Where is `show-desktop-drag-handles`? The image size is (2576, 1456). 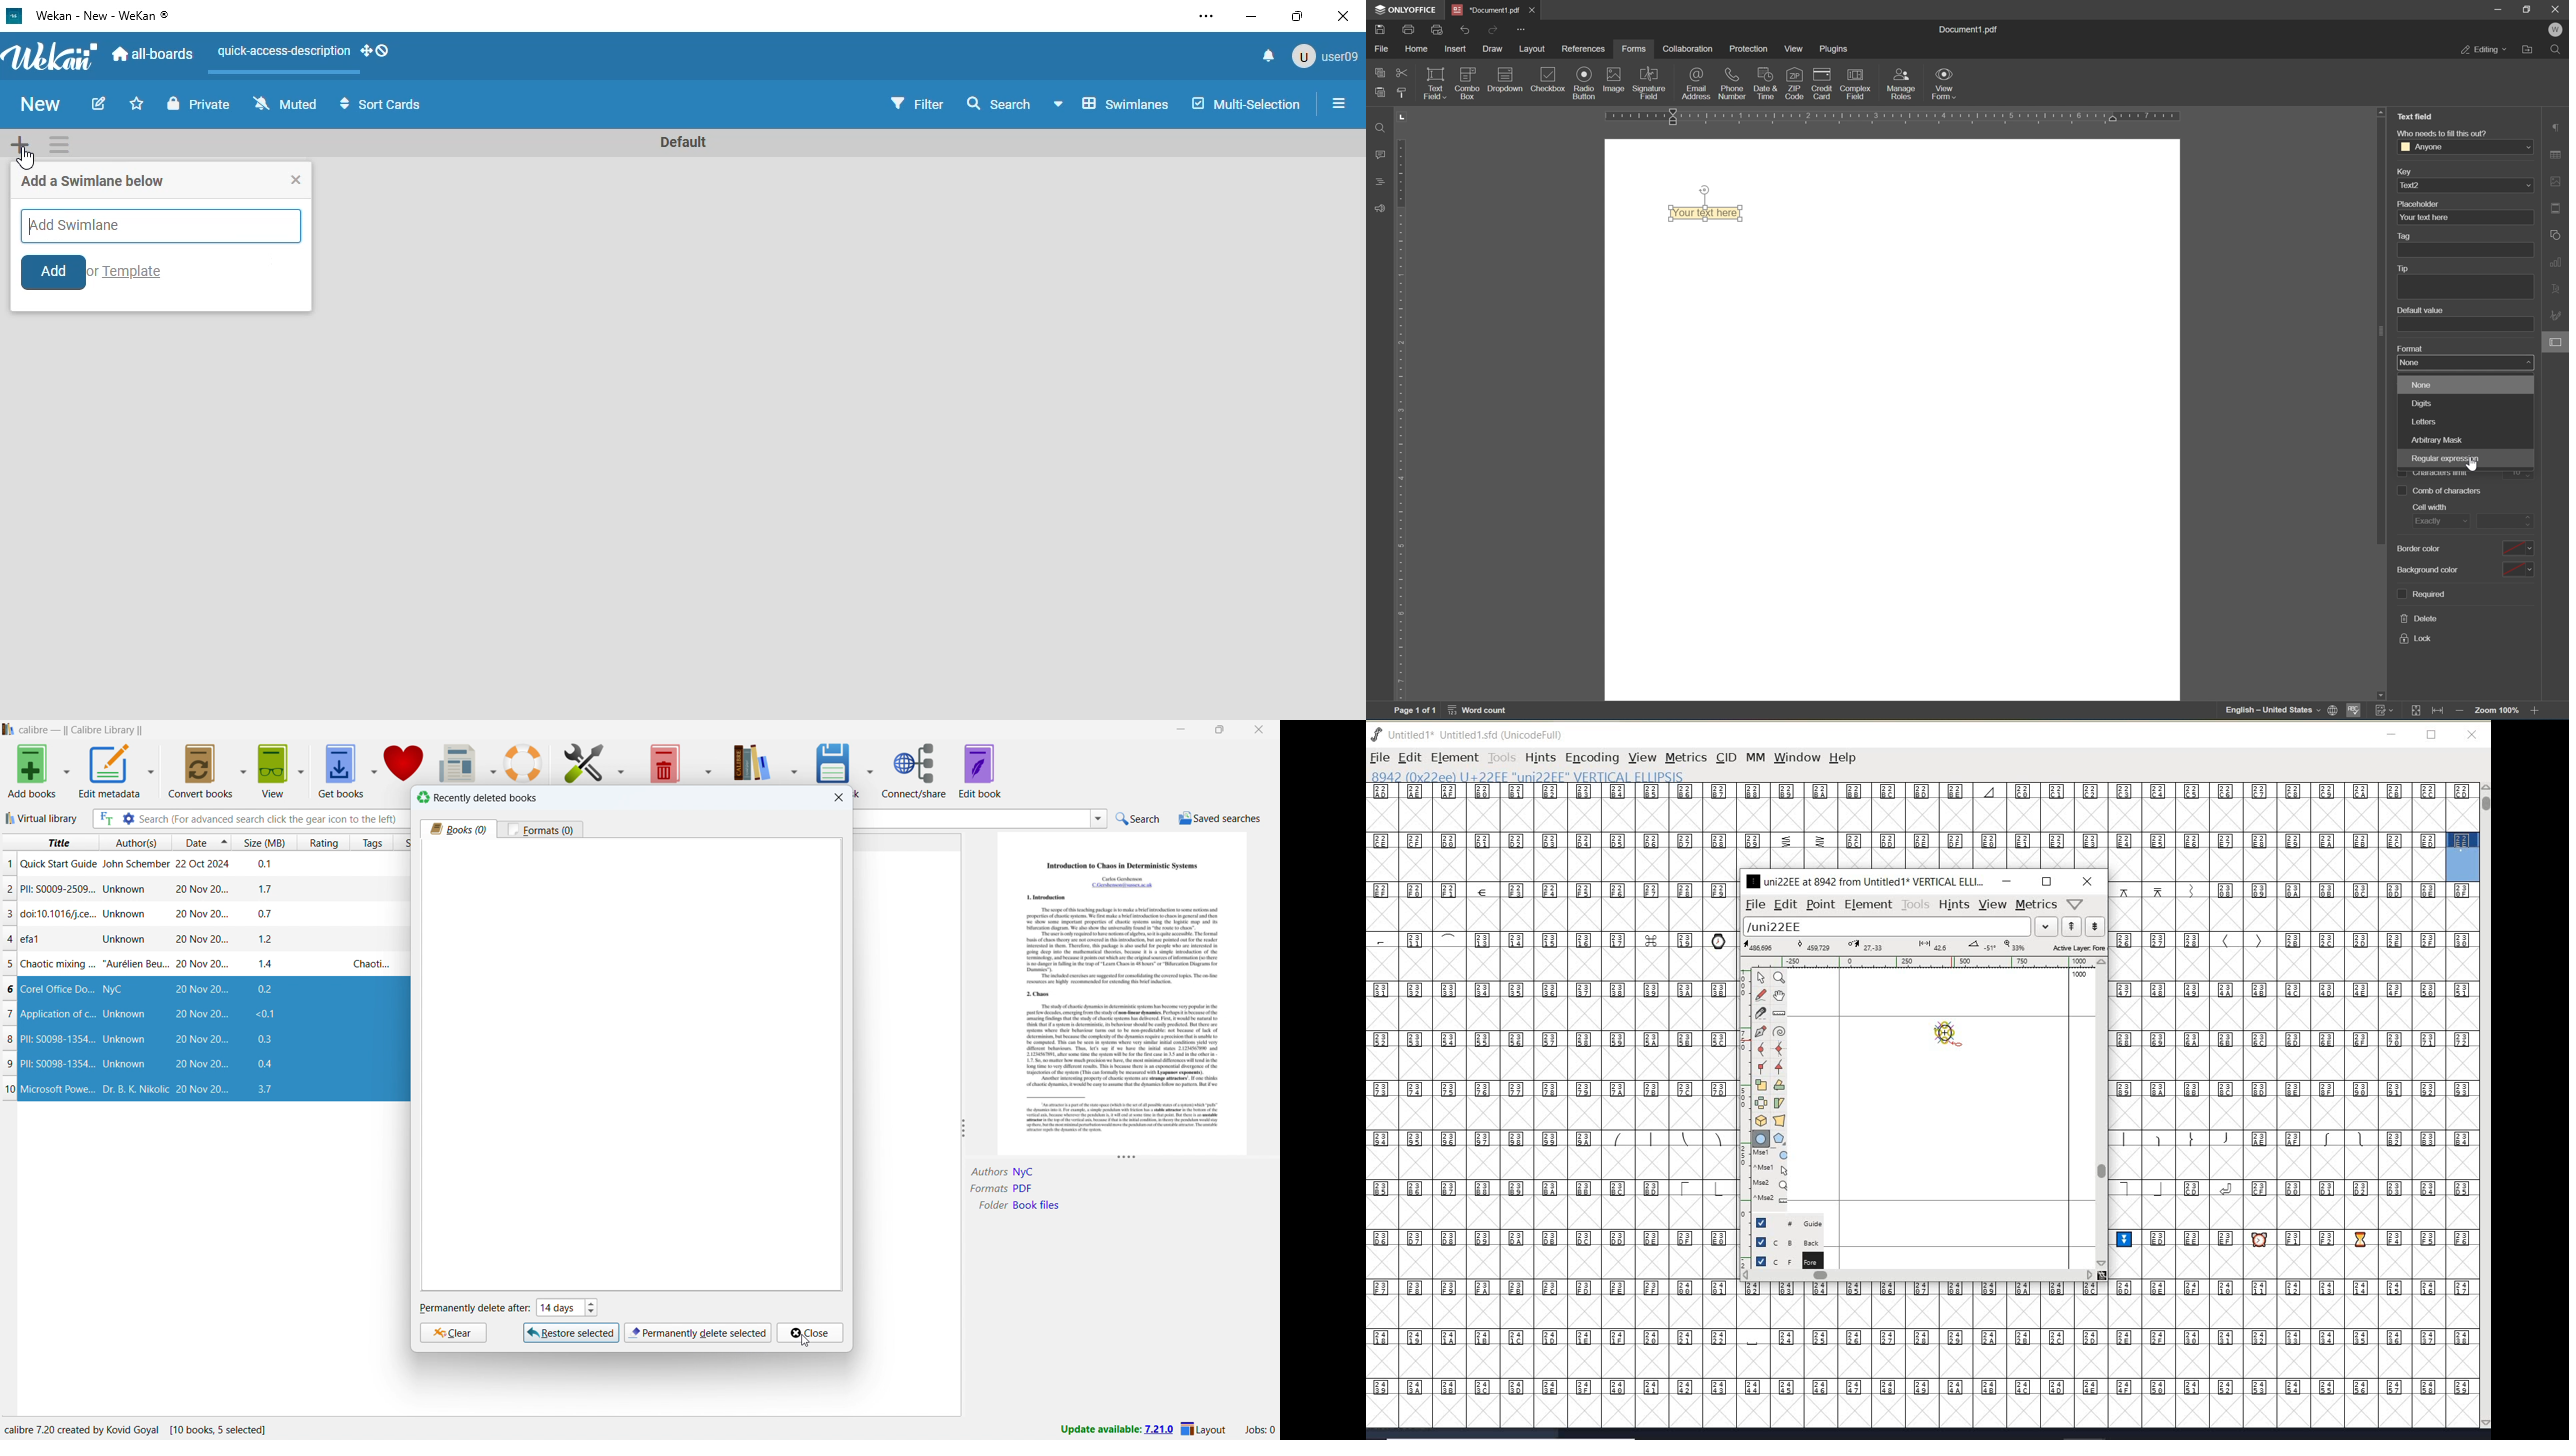
show-desktop-drag-handles is located at coordinates (375, 51).